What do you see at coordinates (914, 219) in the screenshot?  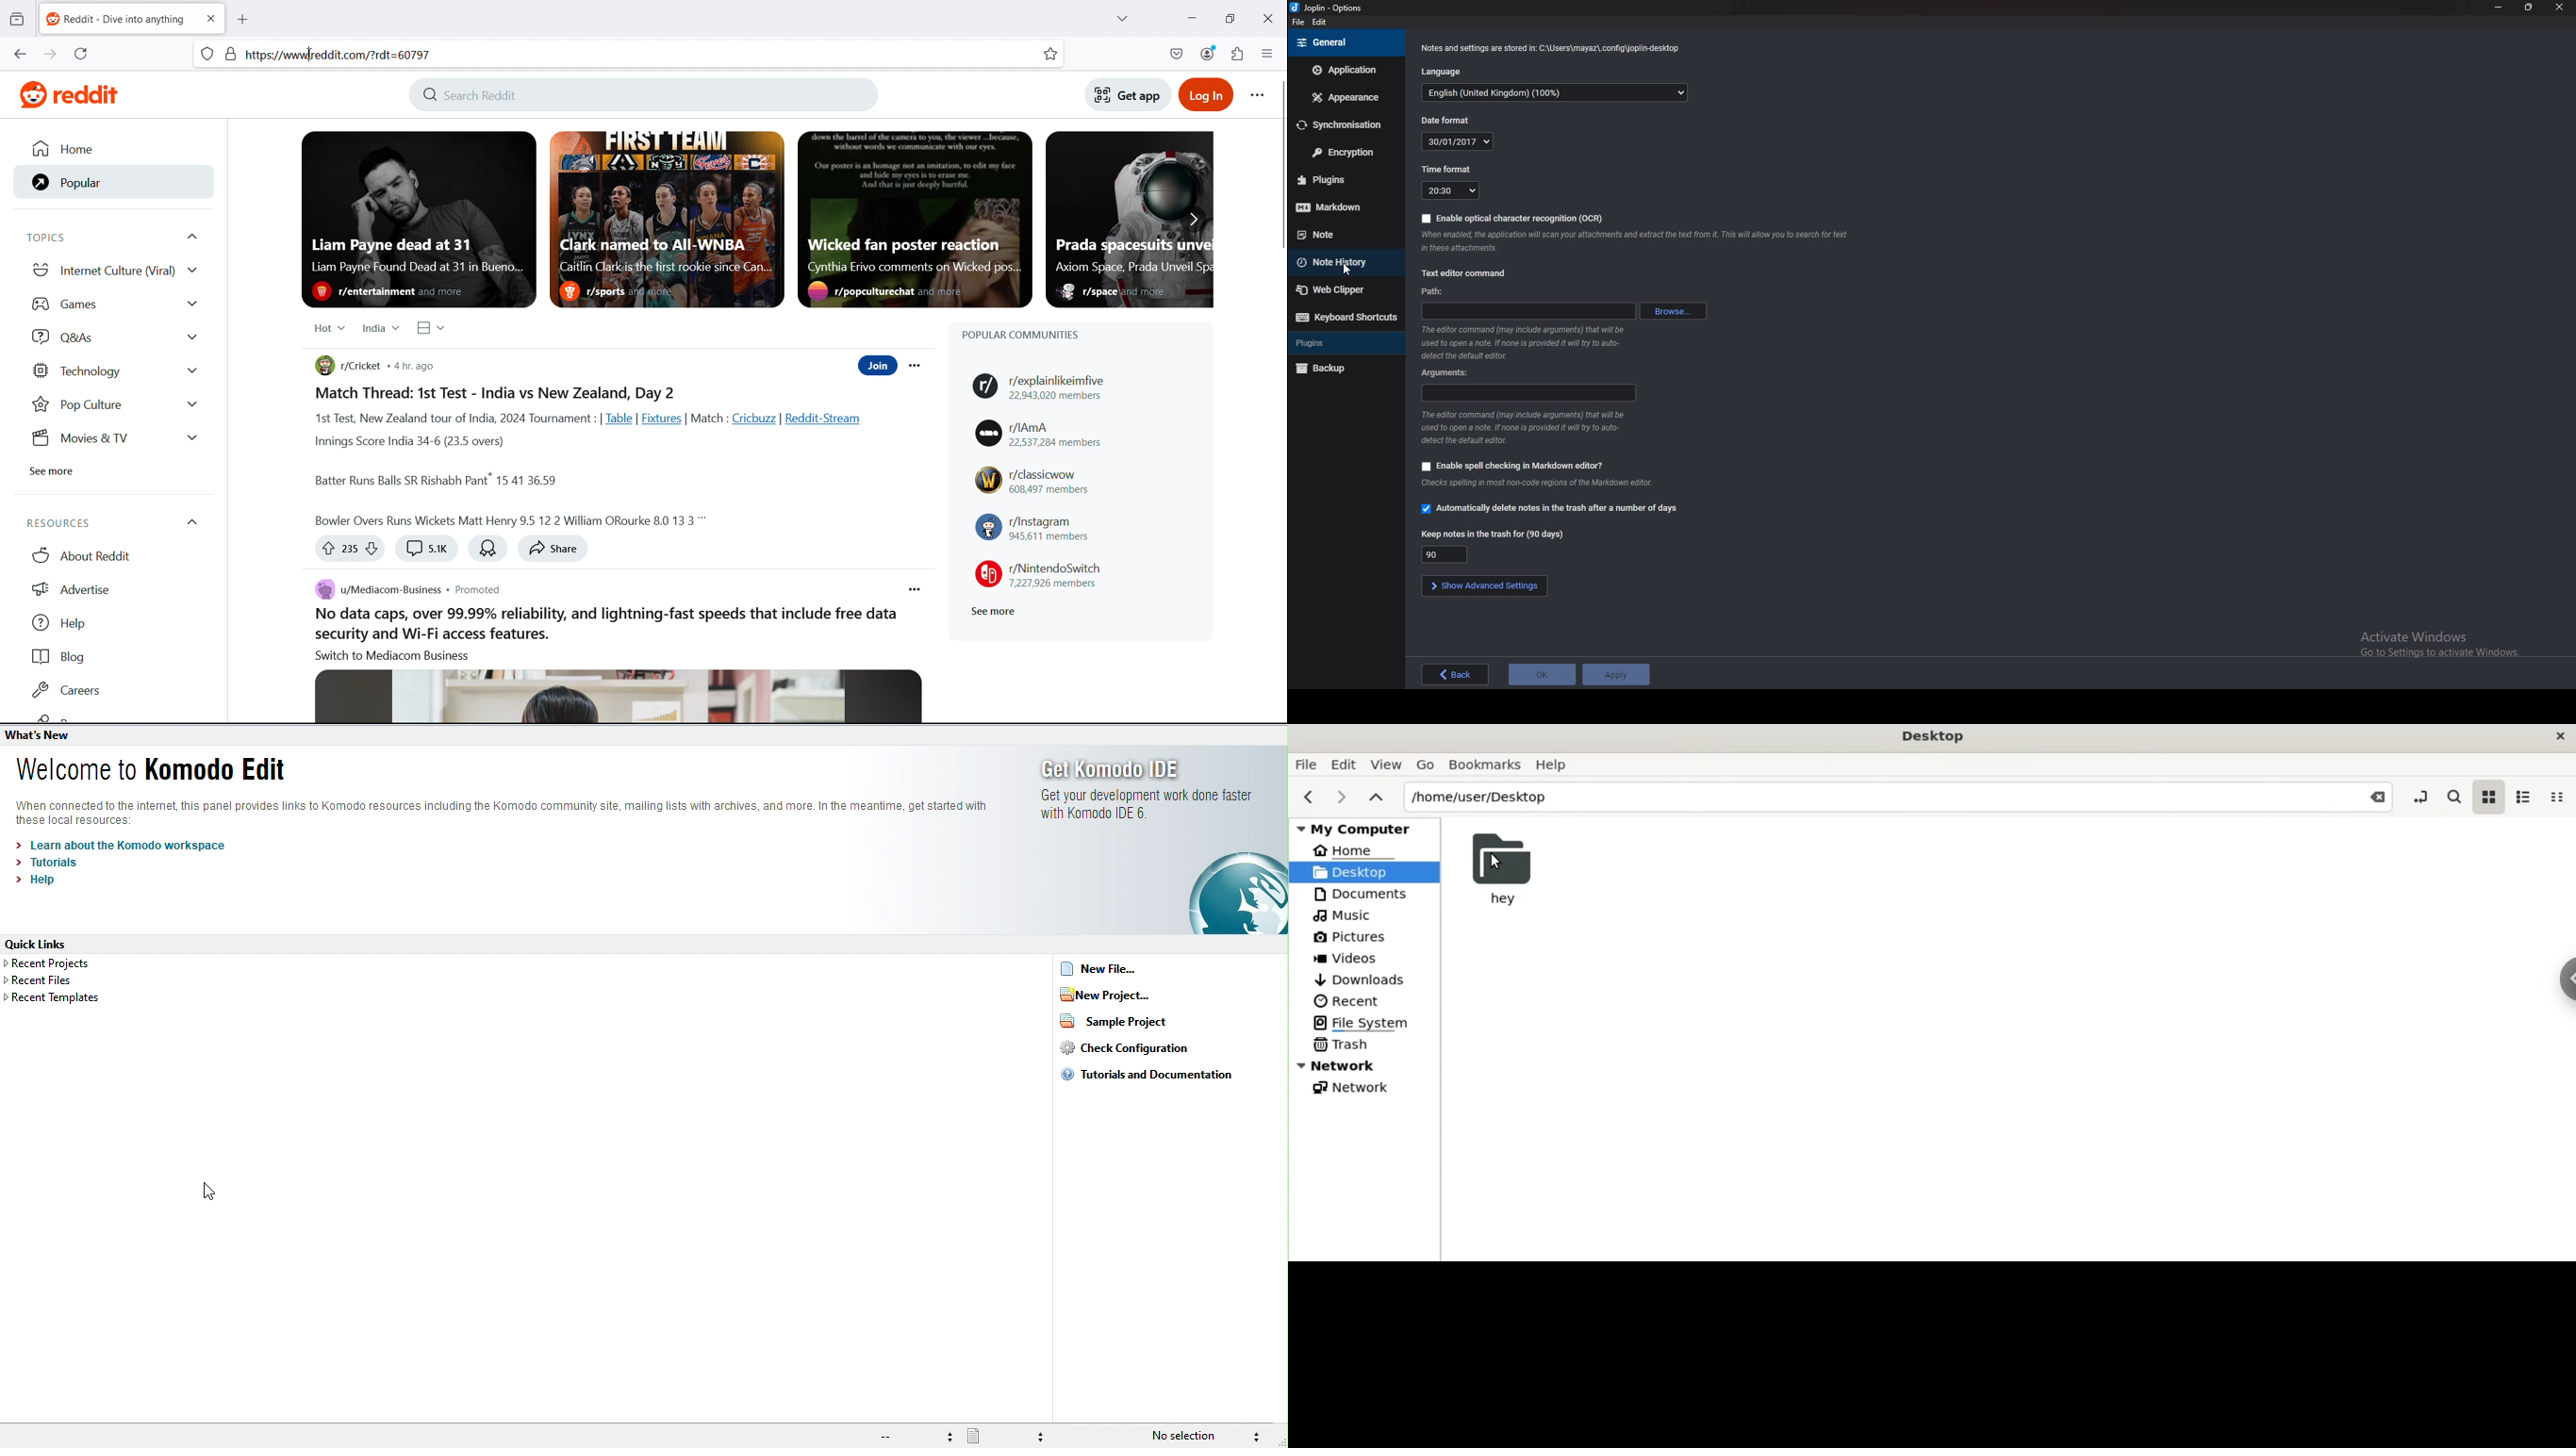 I see `Featured post 3` at bounding box center [914, 219].